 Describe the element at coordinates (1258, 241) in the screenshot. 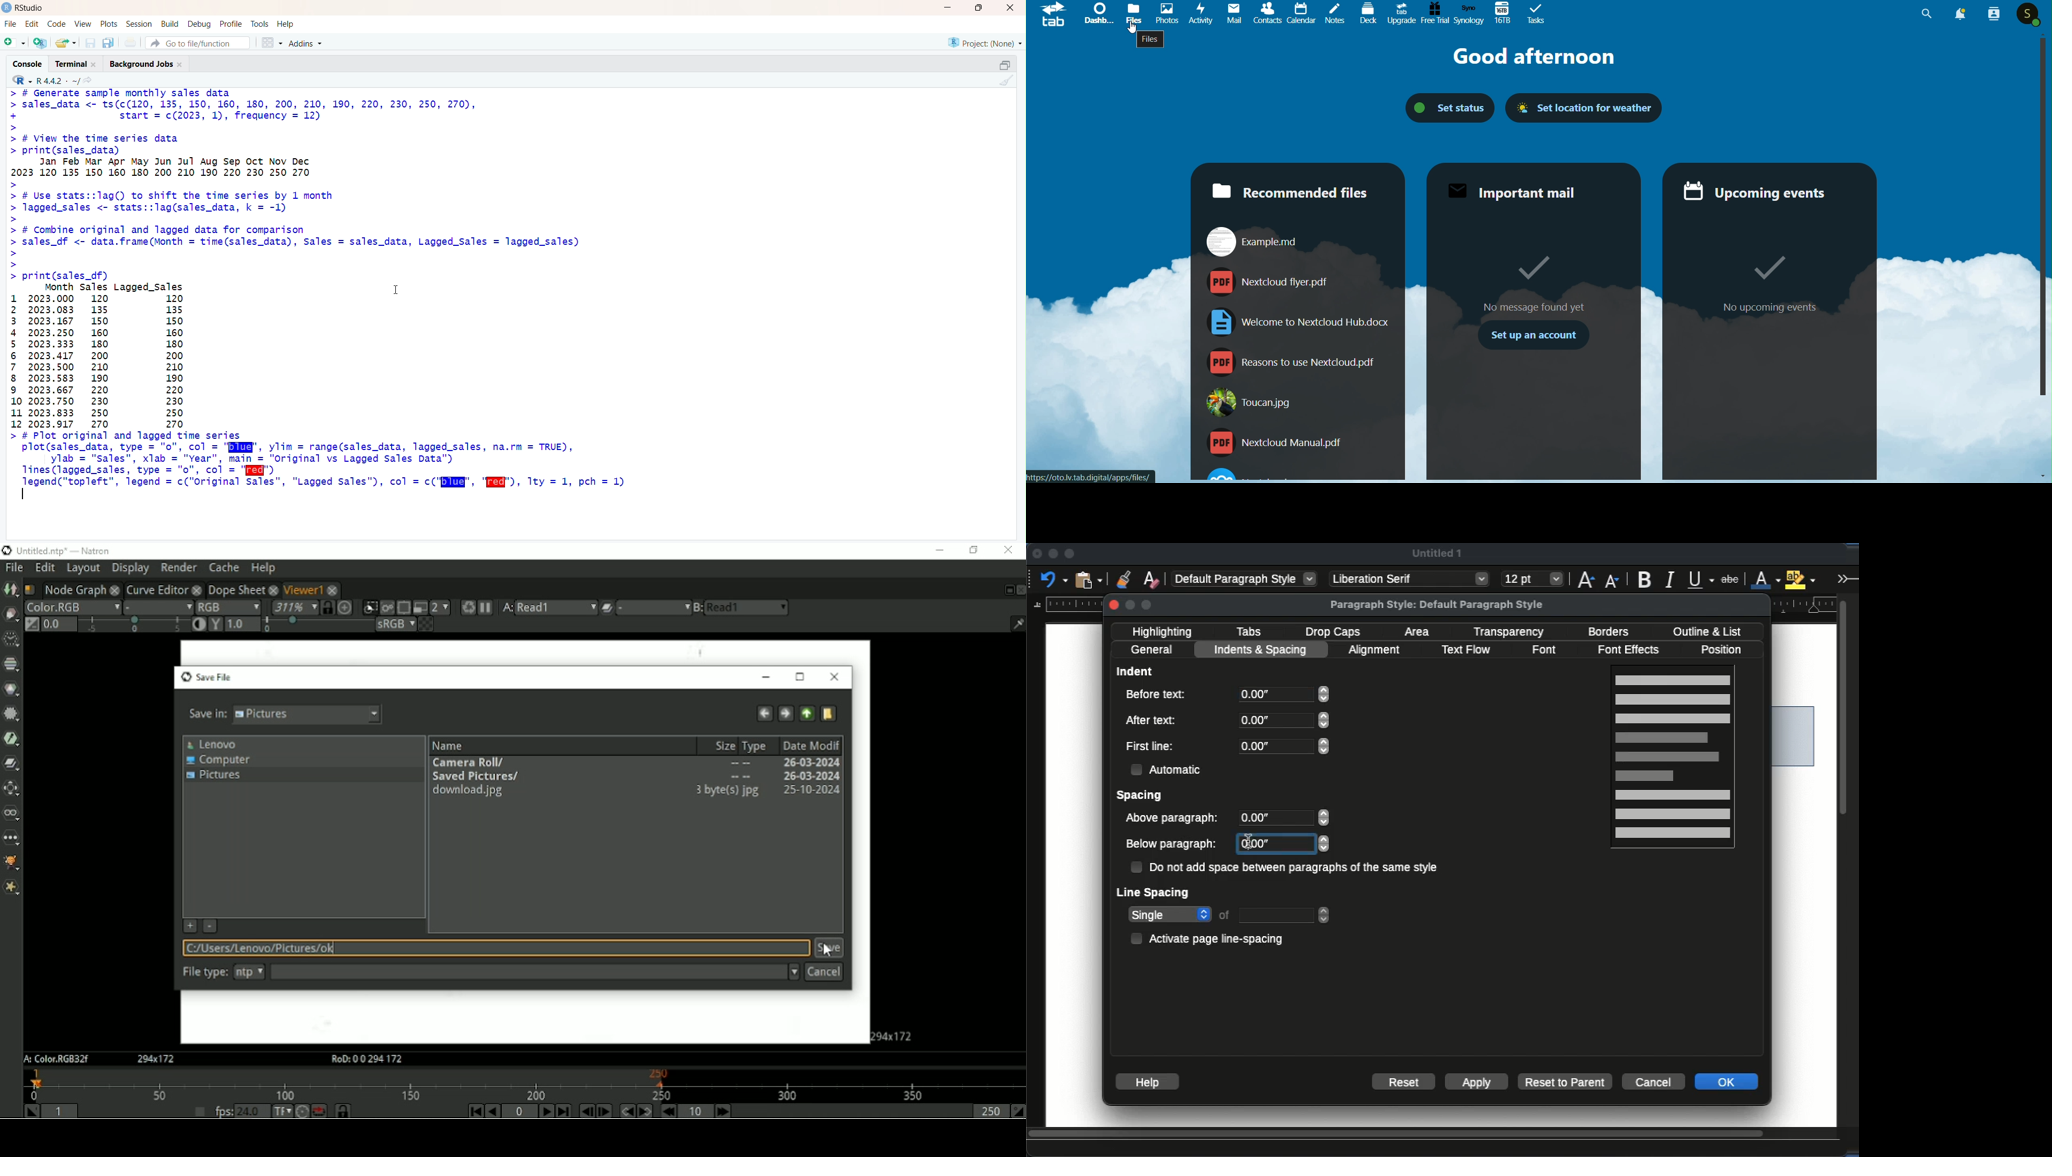

I see `Example.md` at that location.